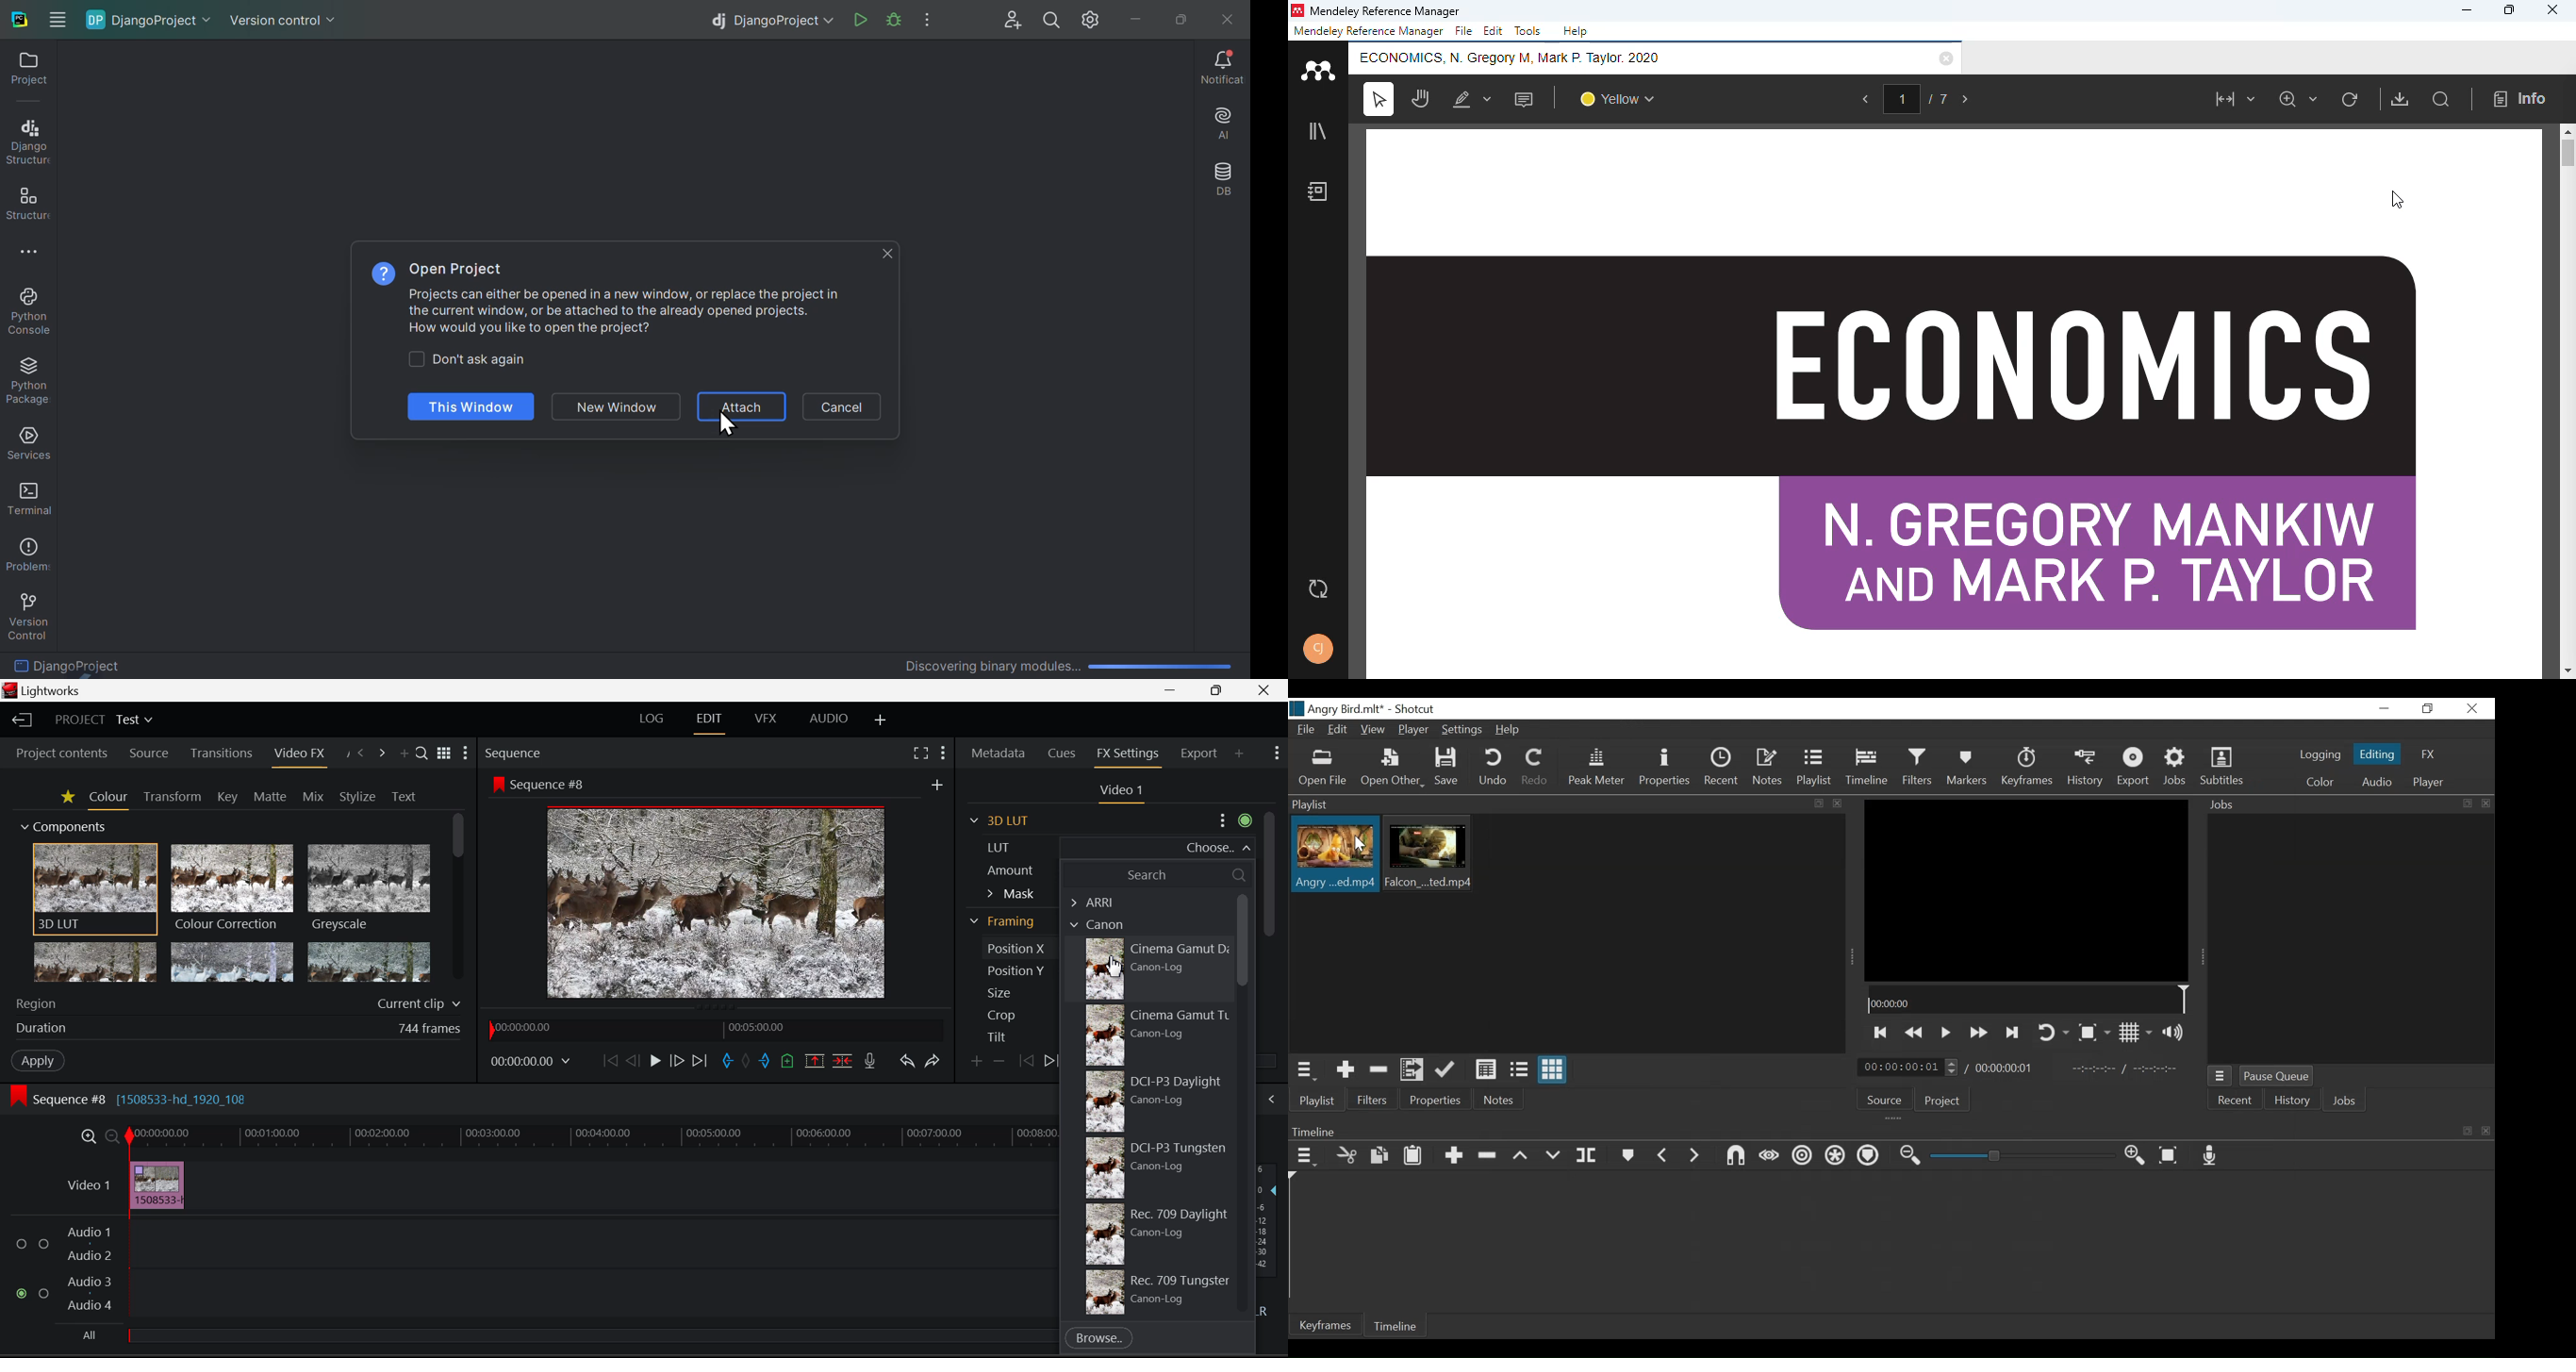 This screenshot has width=2576, height=1372. What do you see at coordinates (2521, 99) in the screenshot?
I see `info` at bounding box center [2521, 99].